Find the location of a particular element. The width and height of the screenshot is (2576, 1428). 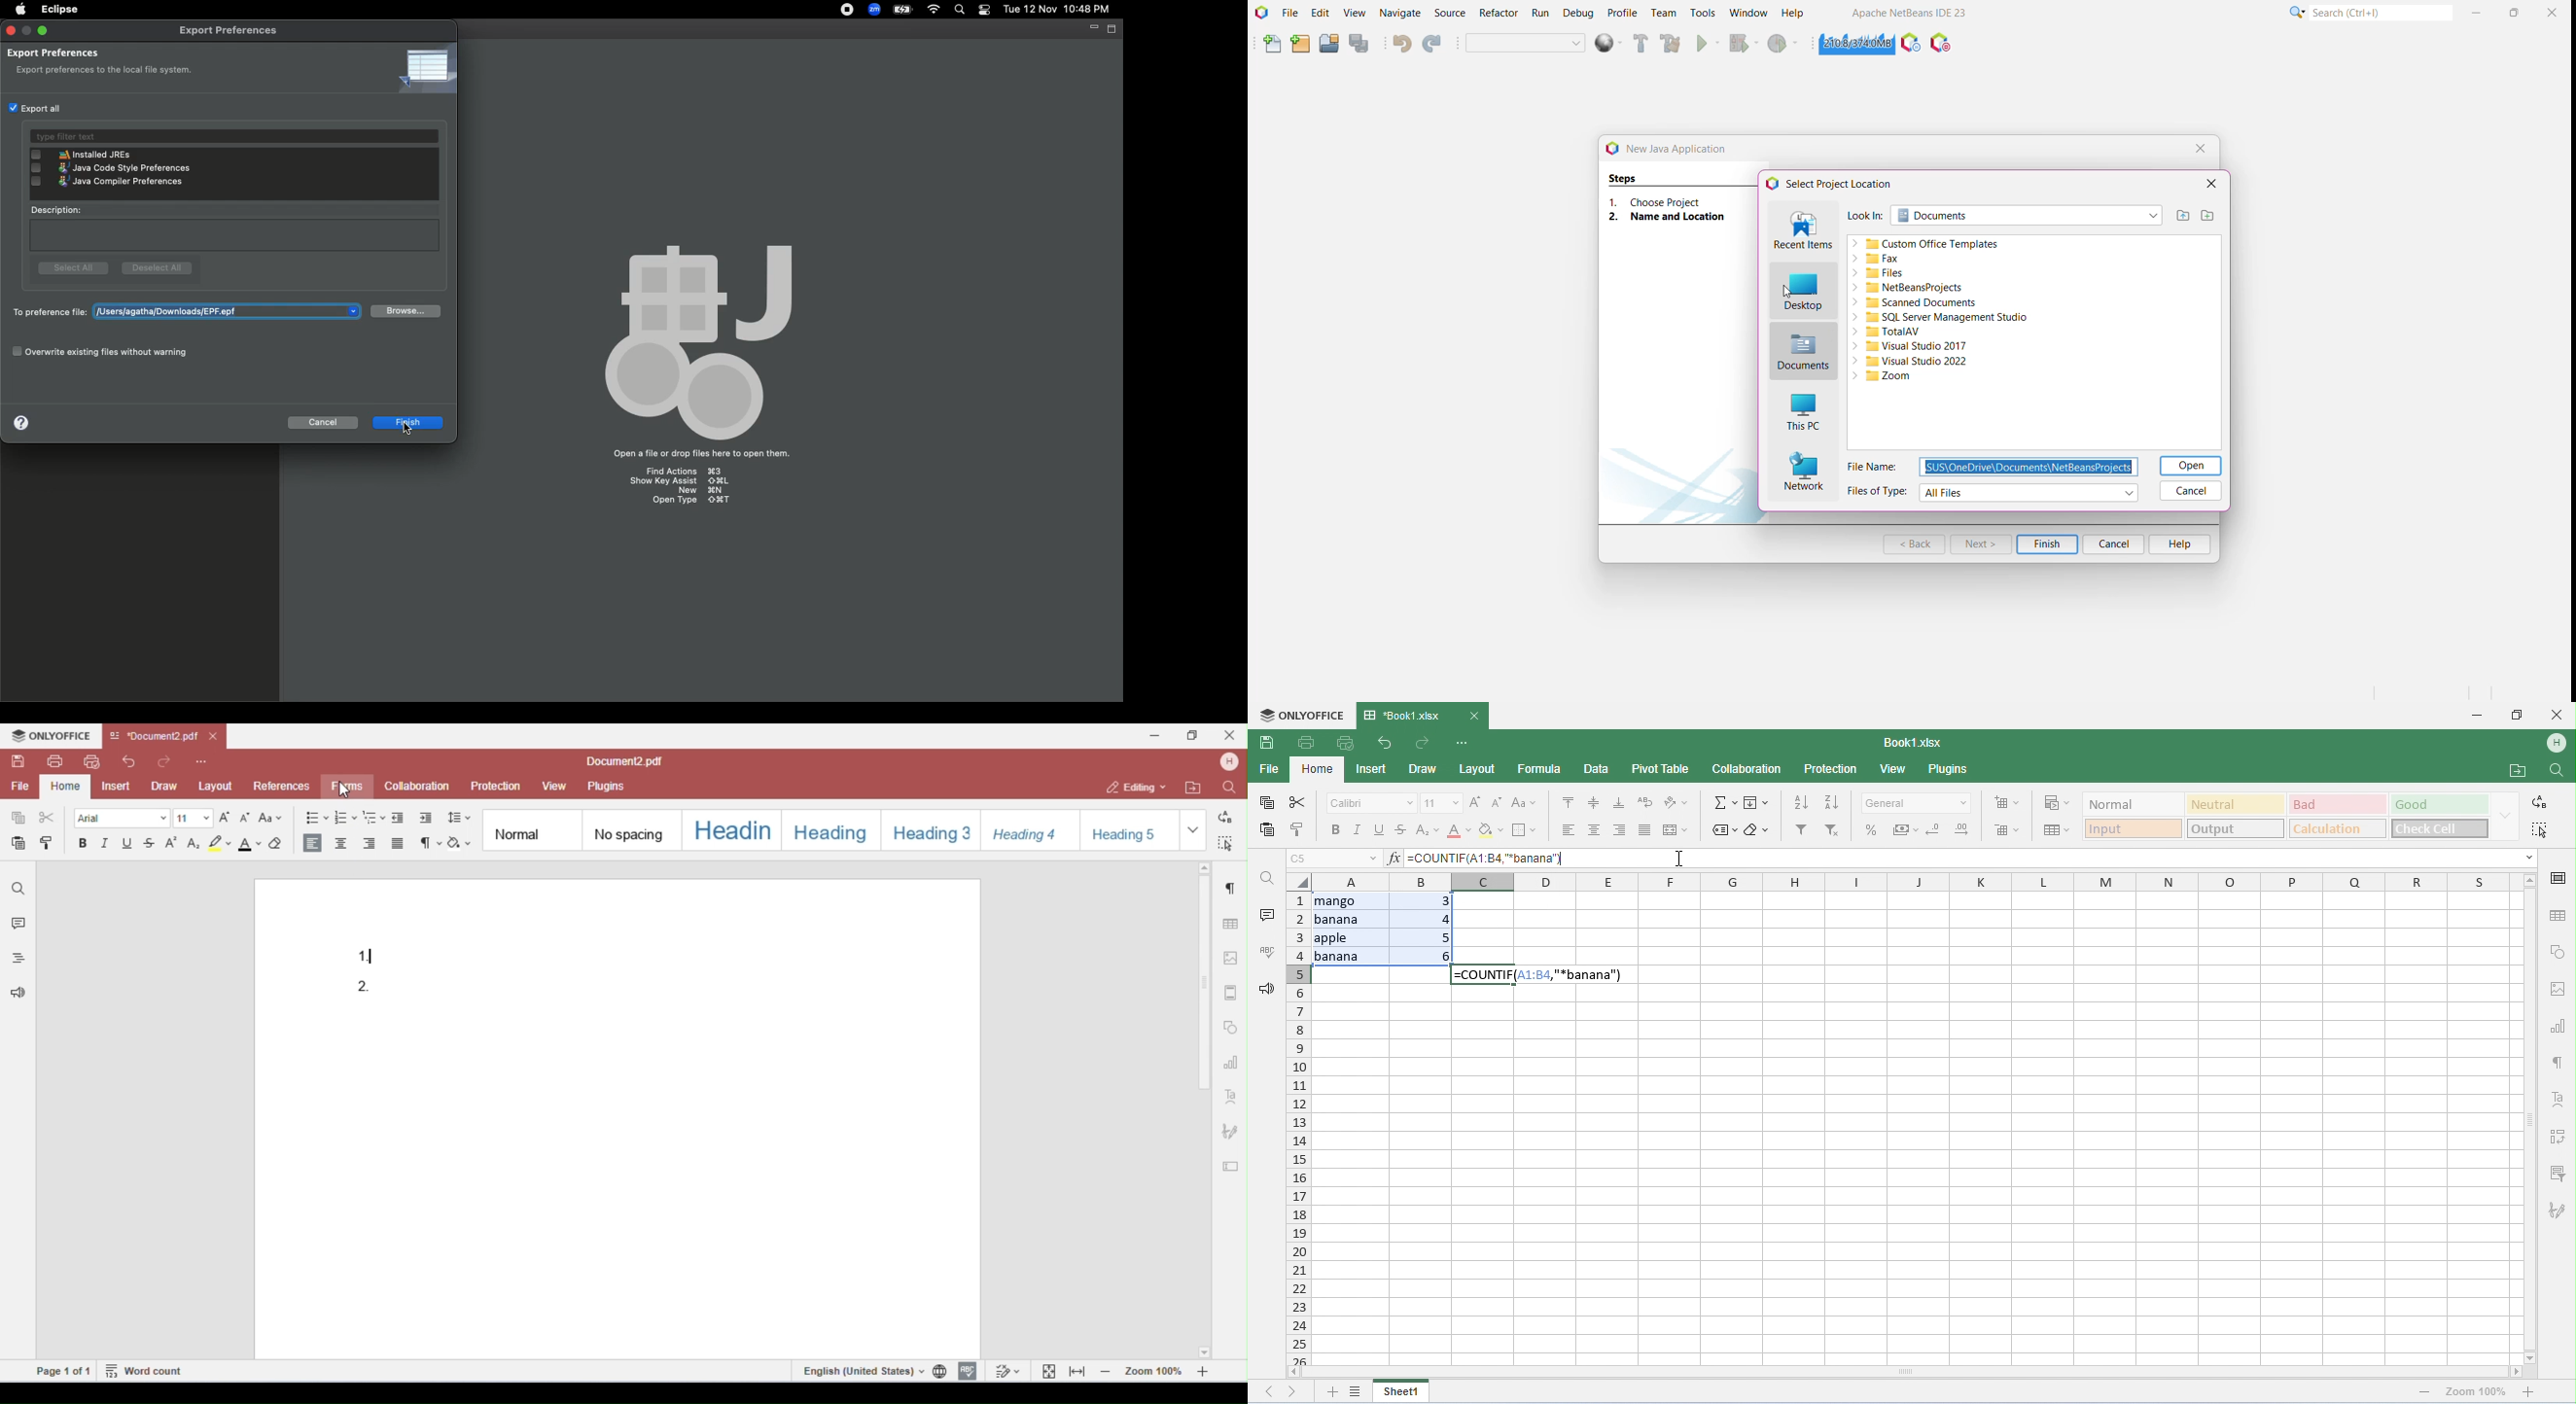

spell checking is located at coordinates (1268, 950).